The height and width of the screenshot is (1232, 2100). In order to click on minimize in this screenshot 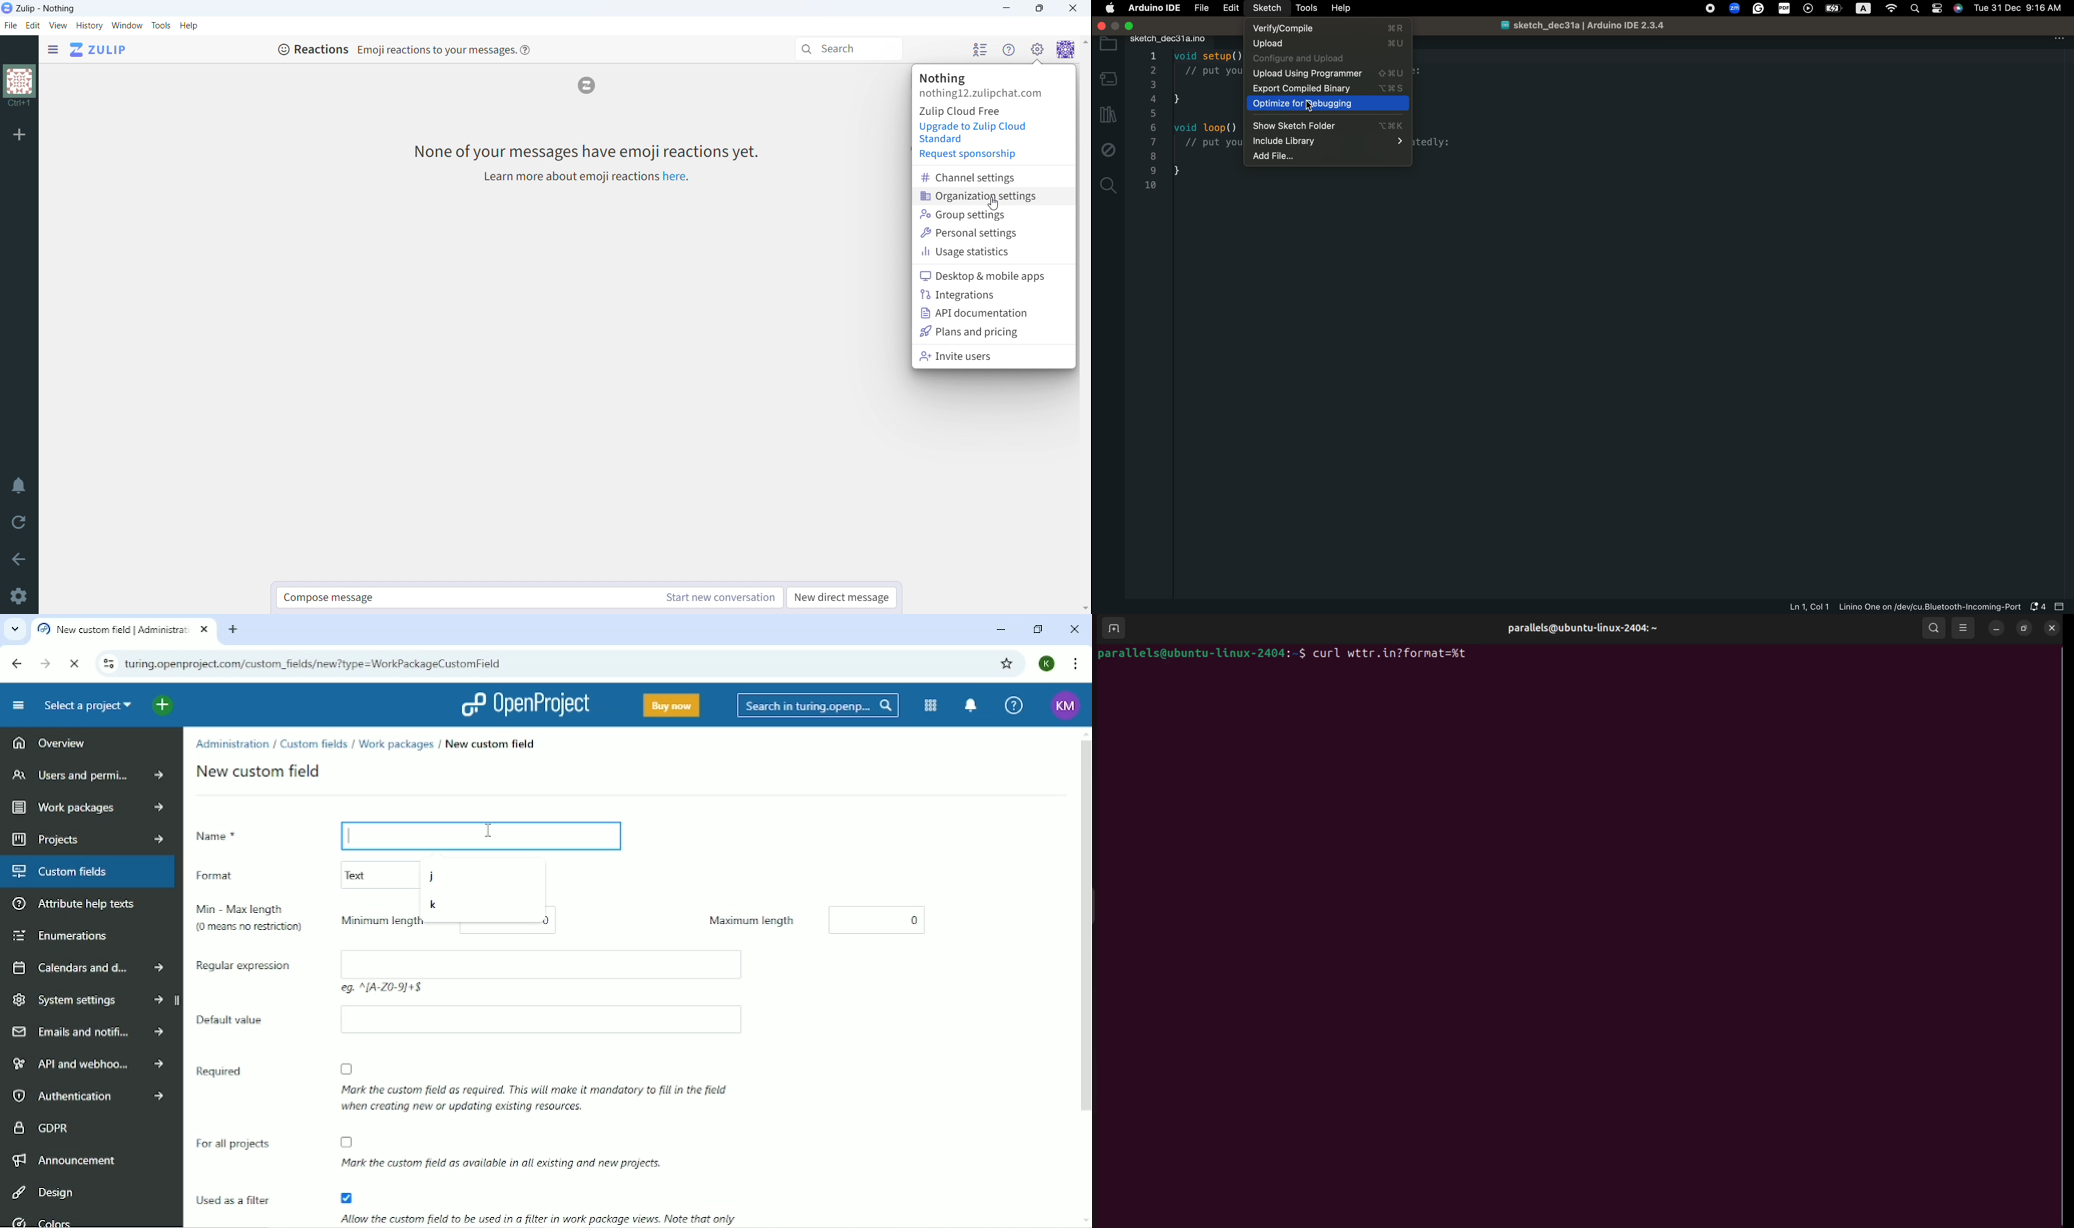, I will do `click(1995, 629)`.